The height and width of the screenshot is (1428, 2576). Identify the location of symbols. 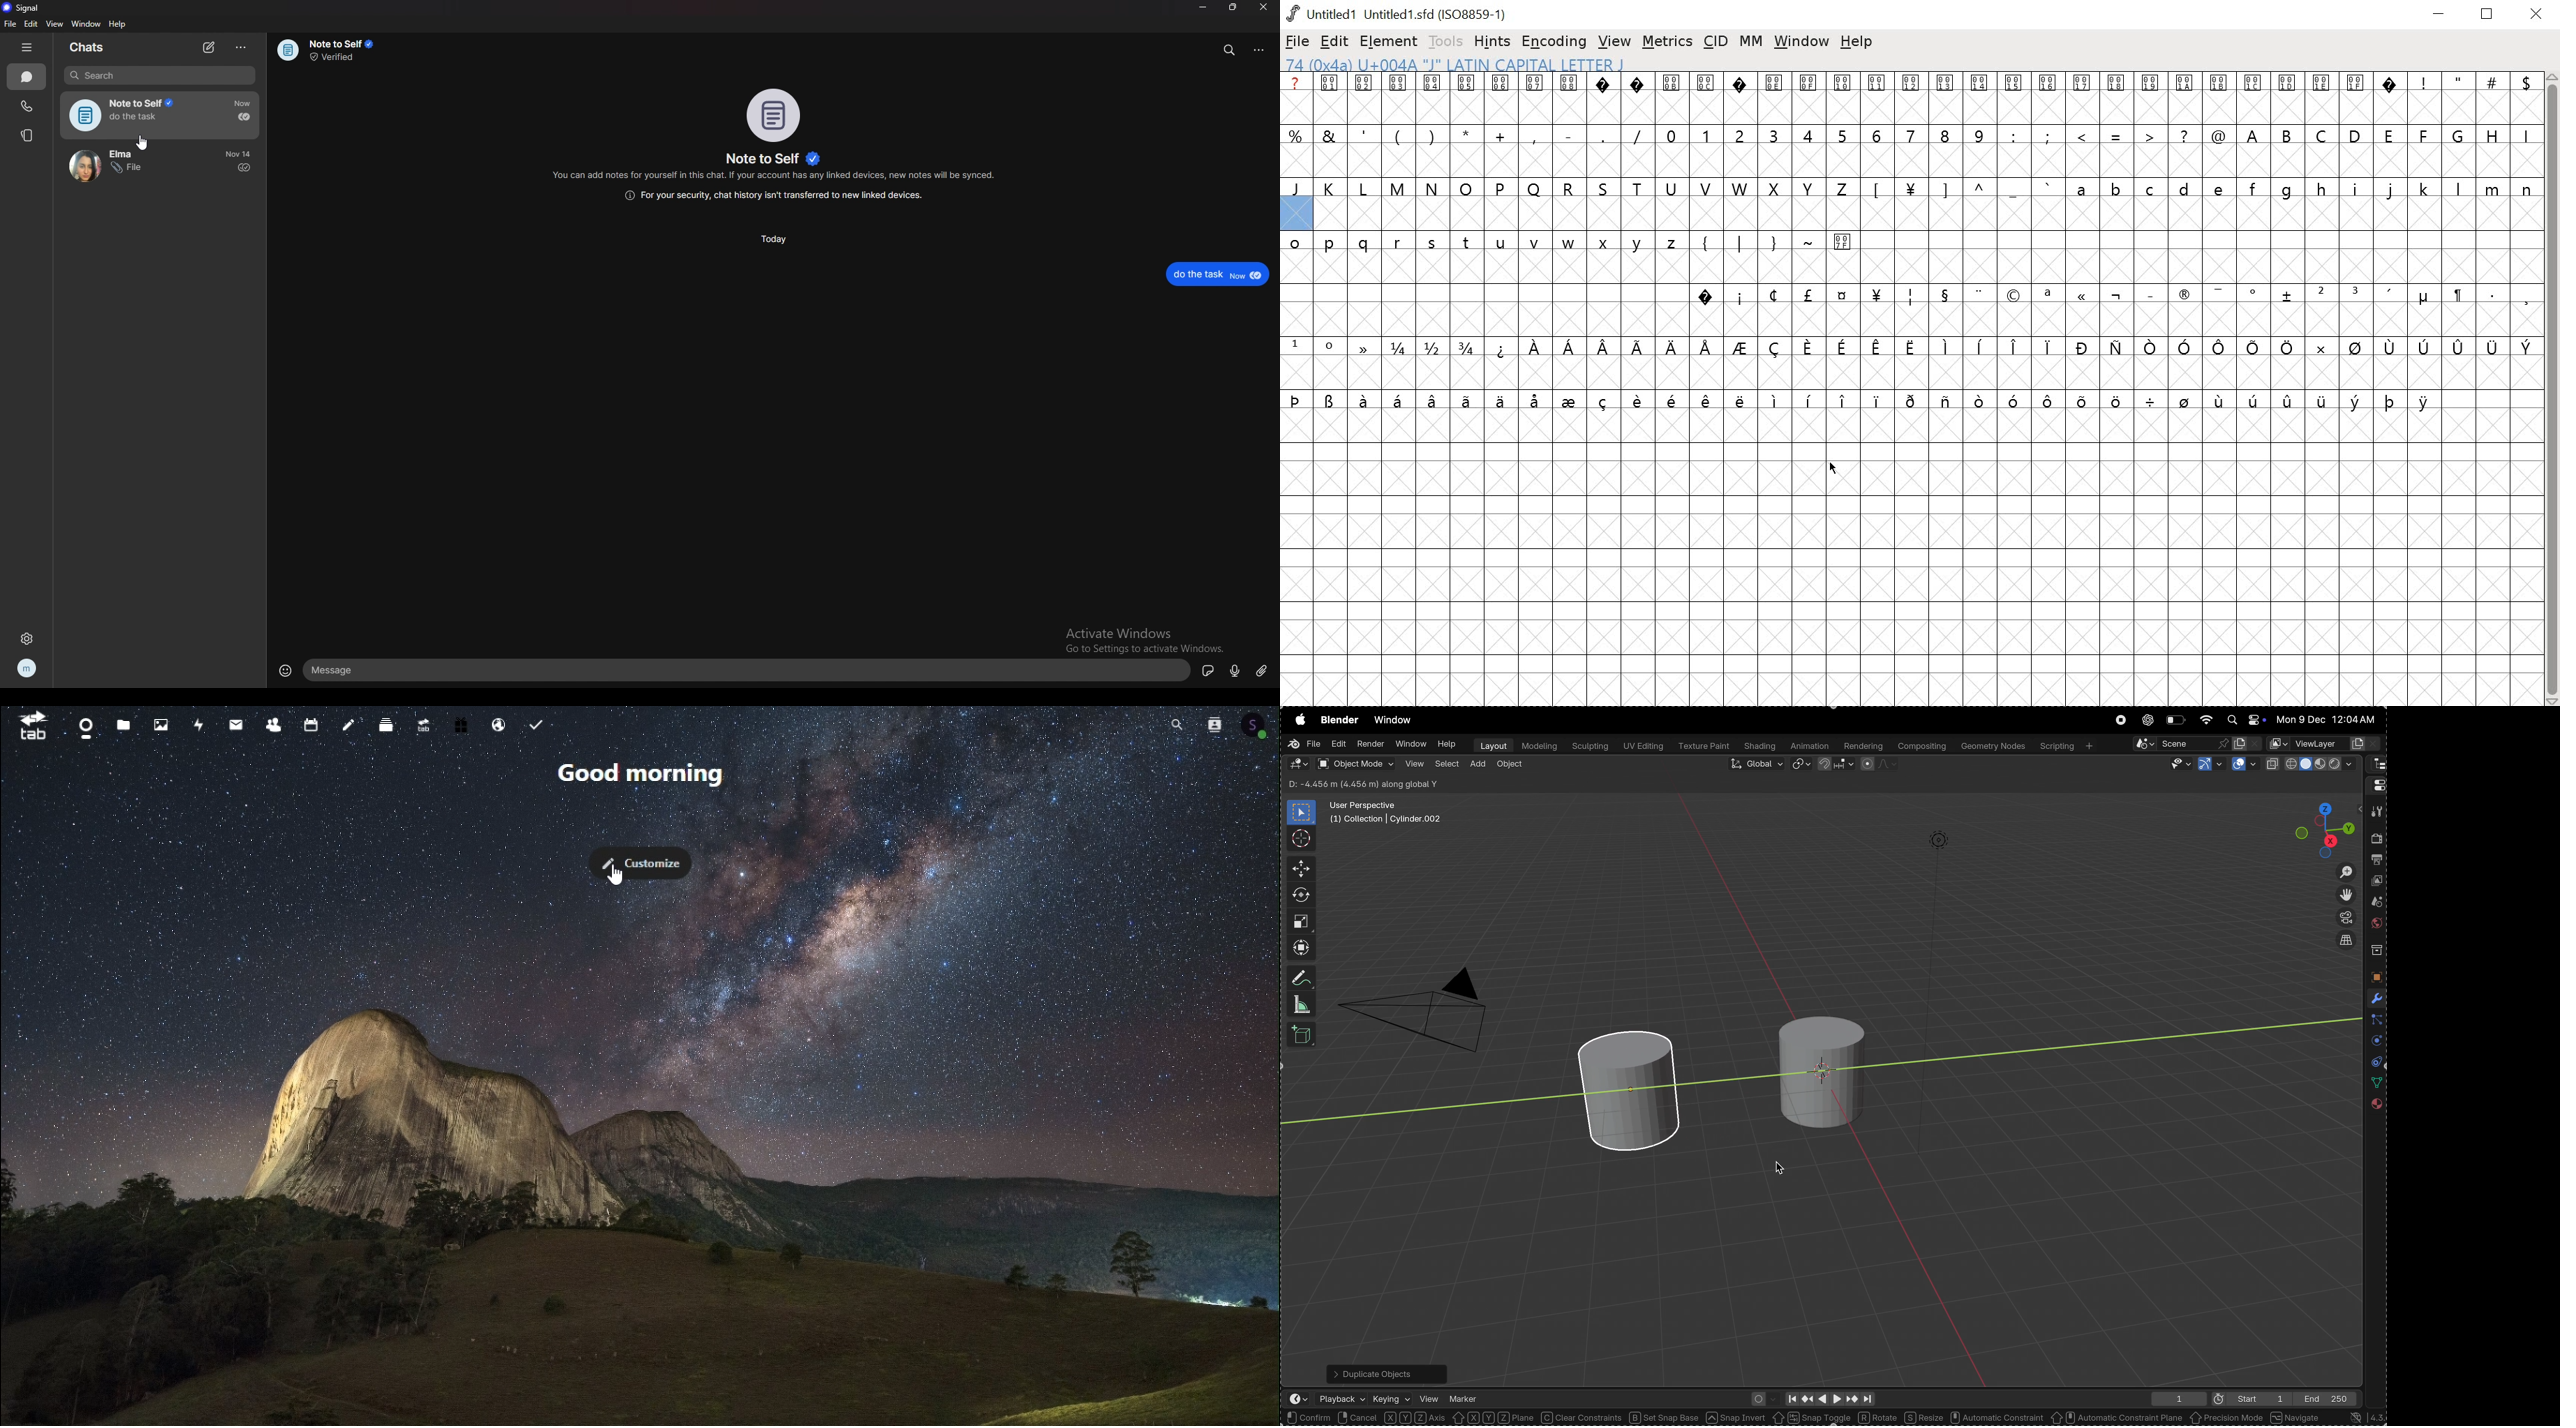
(2016, 348).